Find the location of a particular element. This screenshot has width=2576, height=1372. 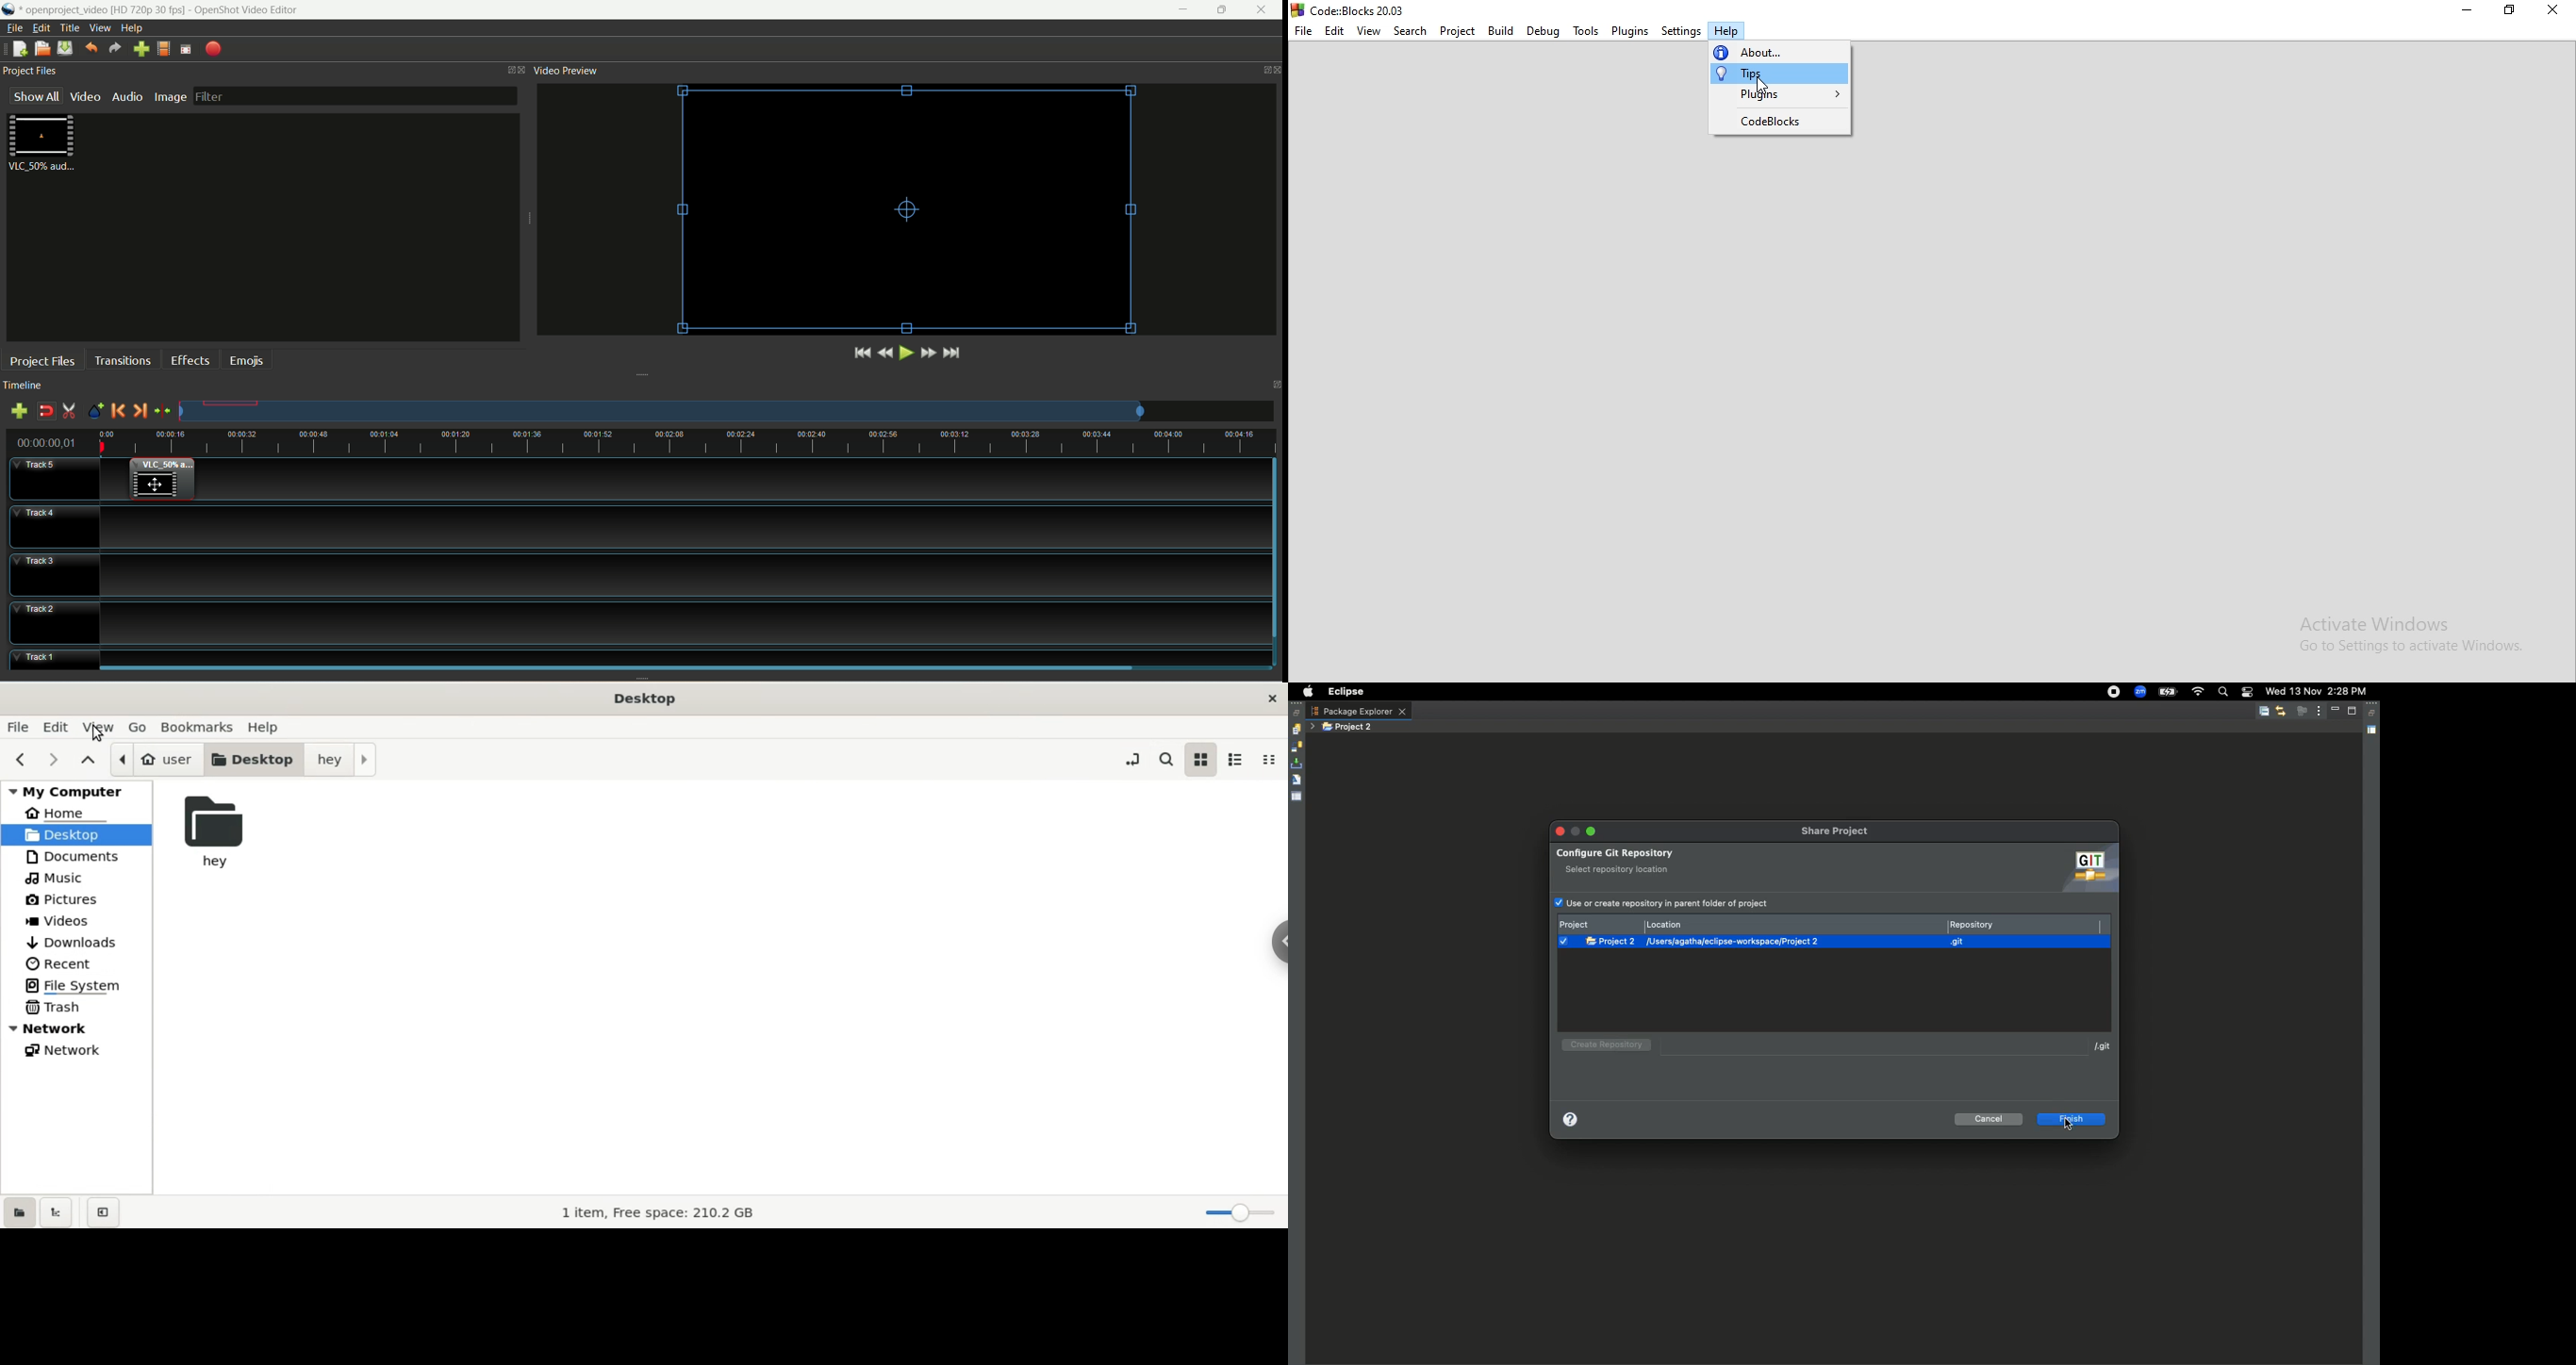

Search  is located at coordinates (1410, 30).